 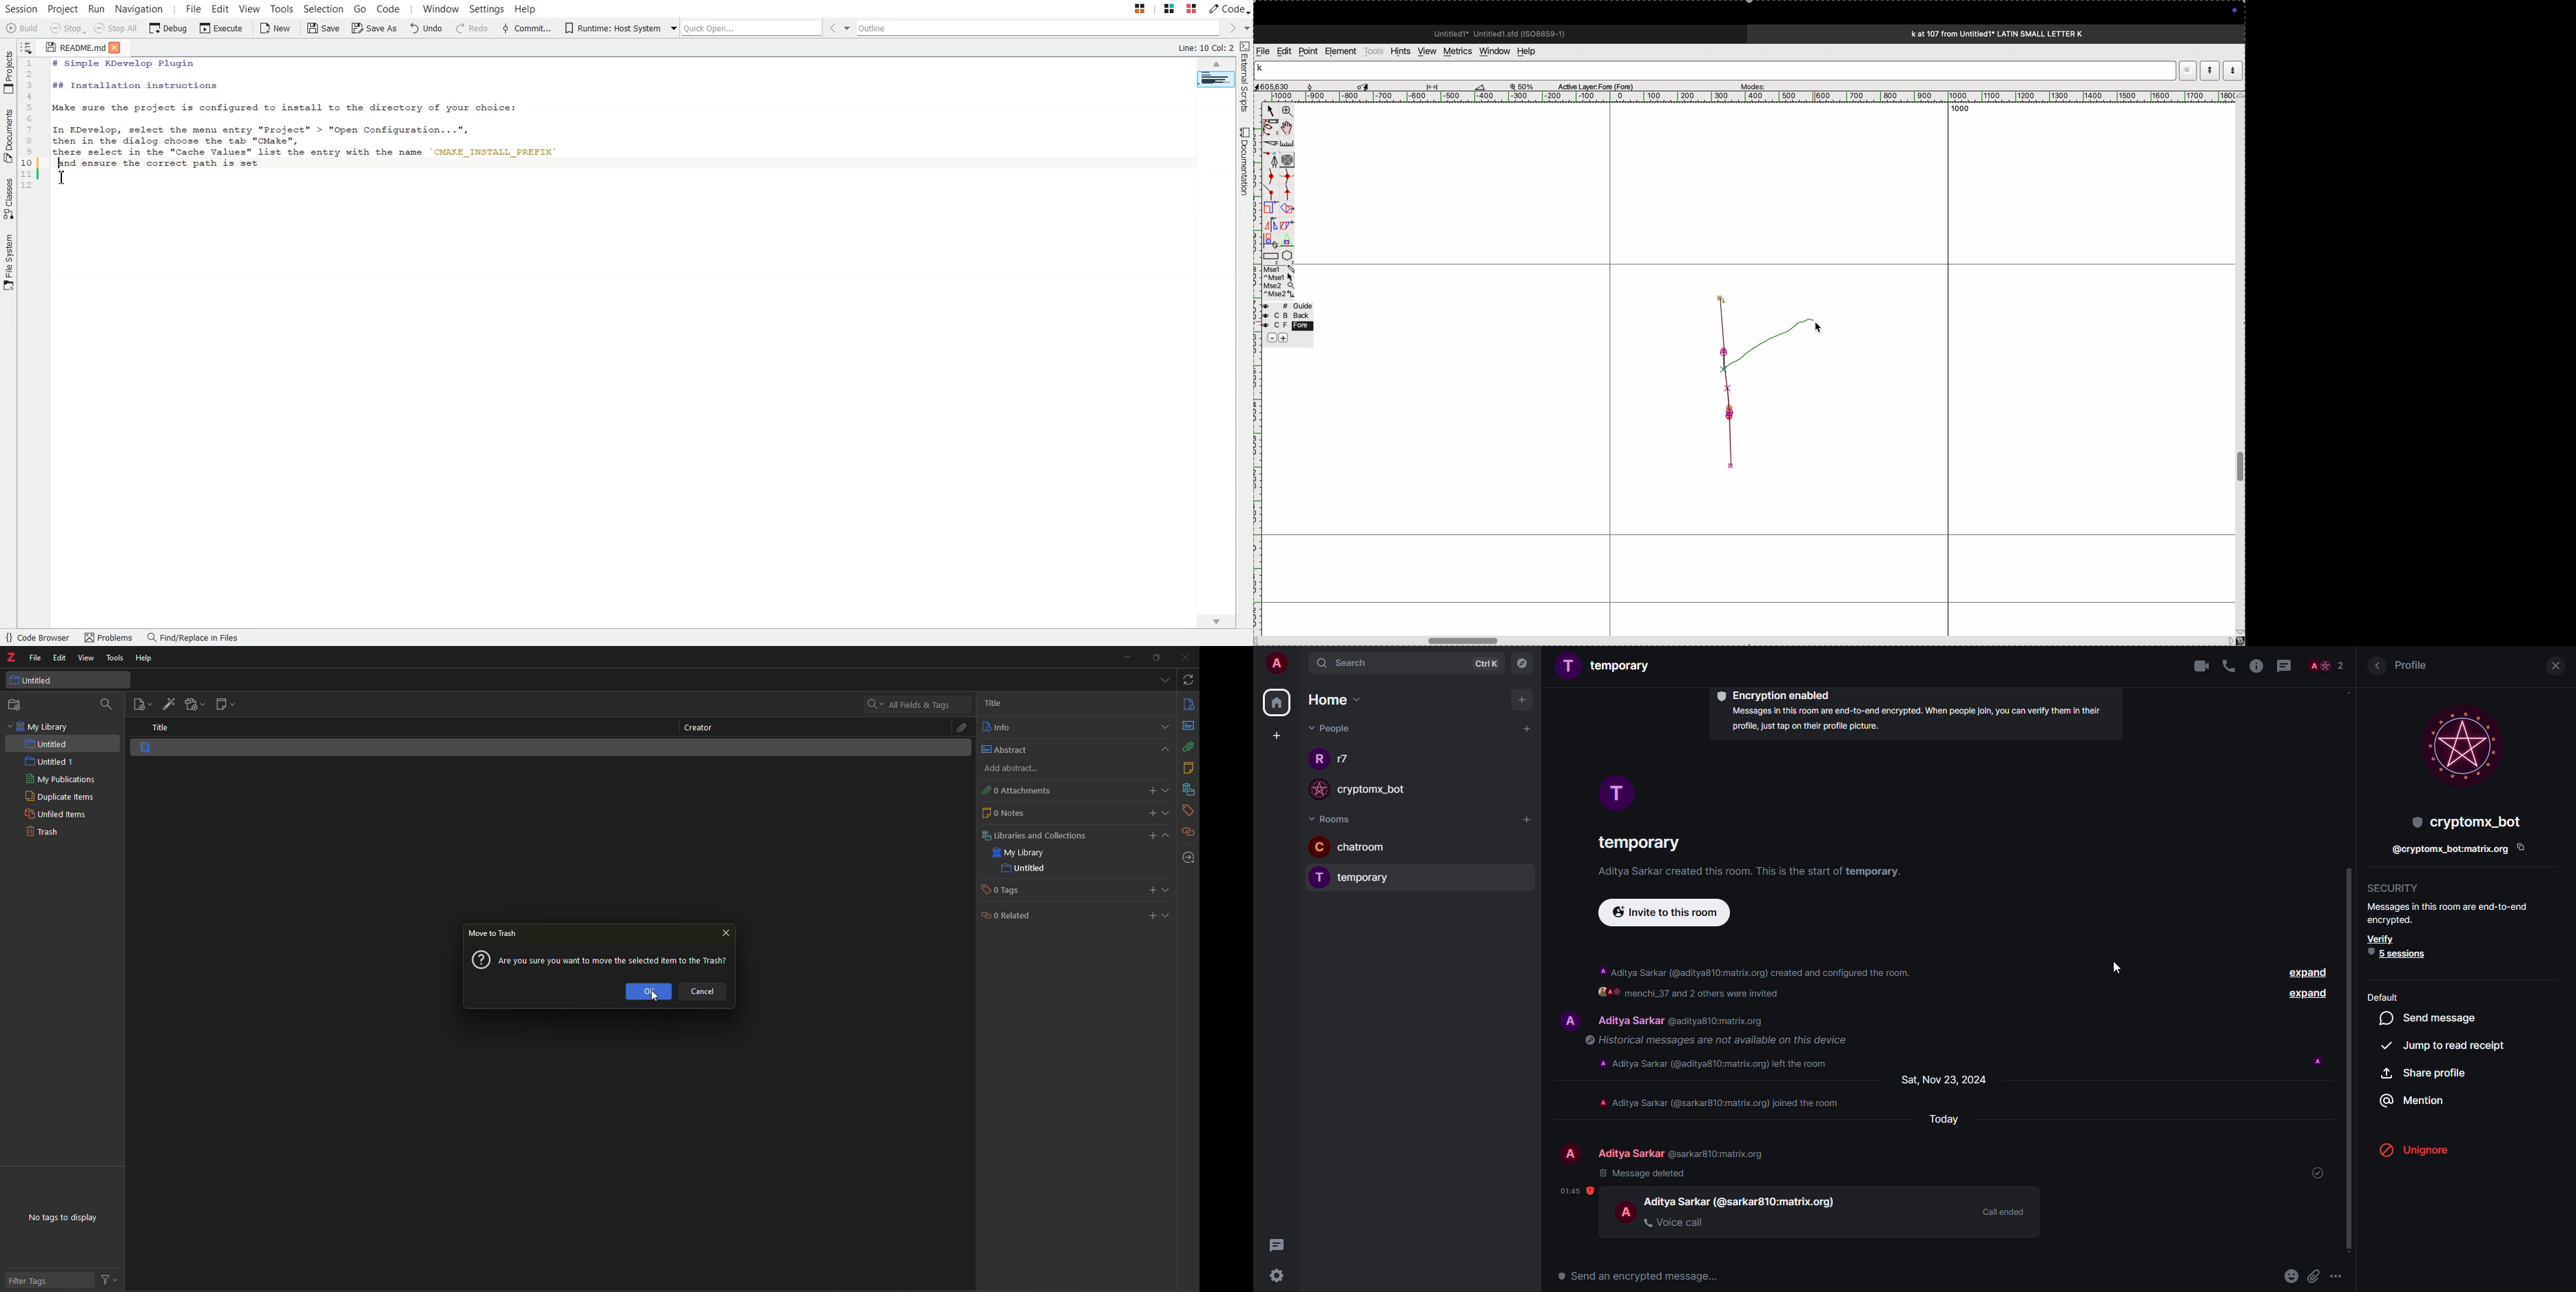 What do you see at coordinates (1308, 51) in the screenshot?
I see `point` at bounding box center [1308, 51].